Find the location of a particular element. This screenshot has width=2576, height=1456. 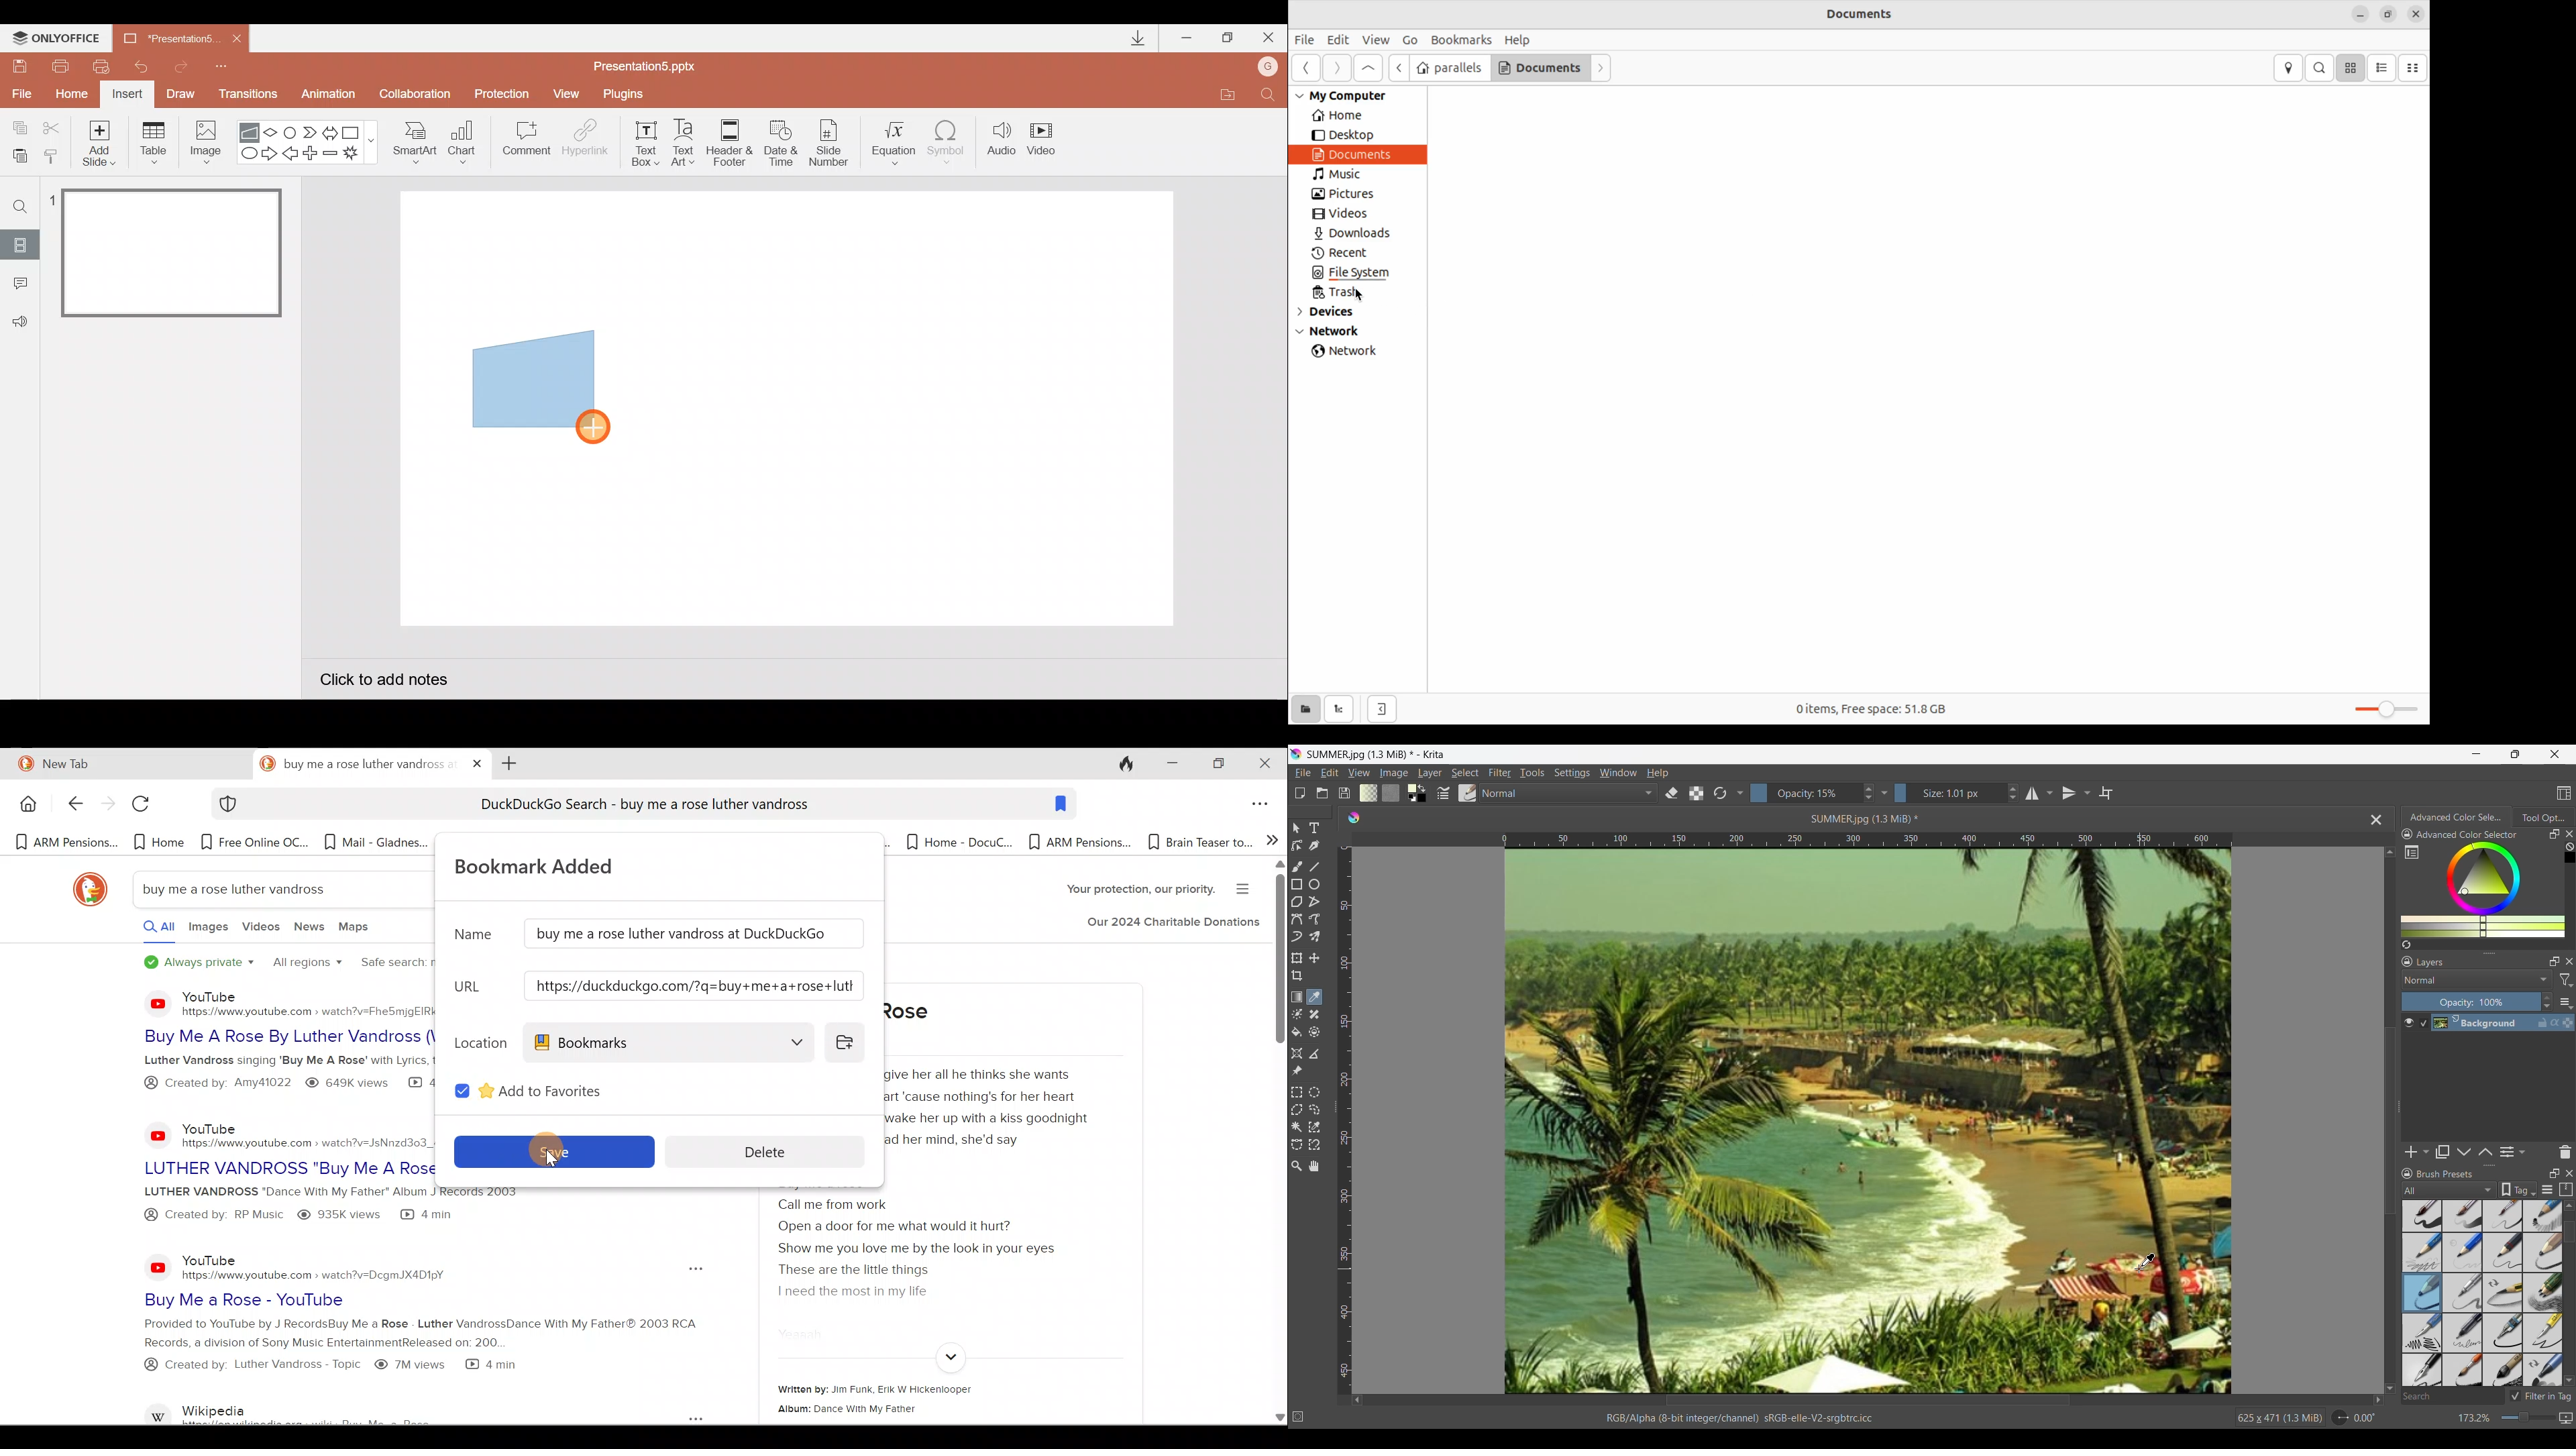

Background is located at coordinates (2496, 1023).